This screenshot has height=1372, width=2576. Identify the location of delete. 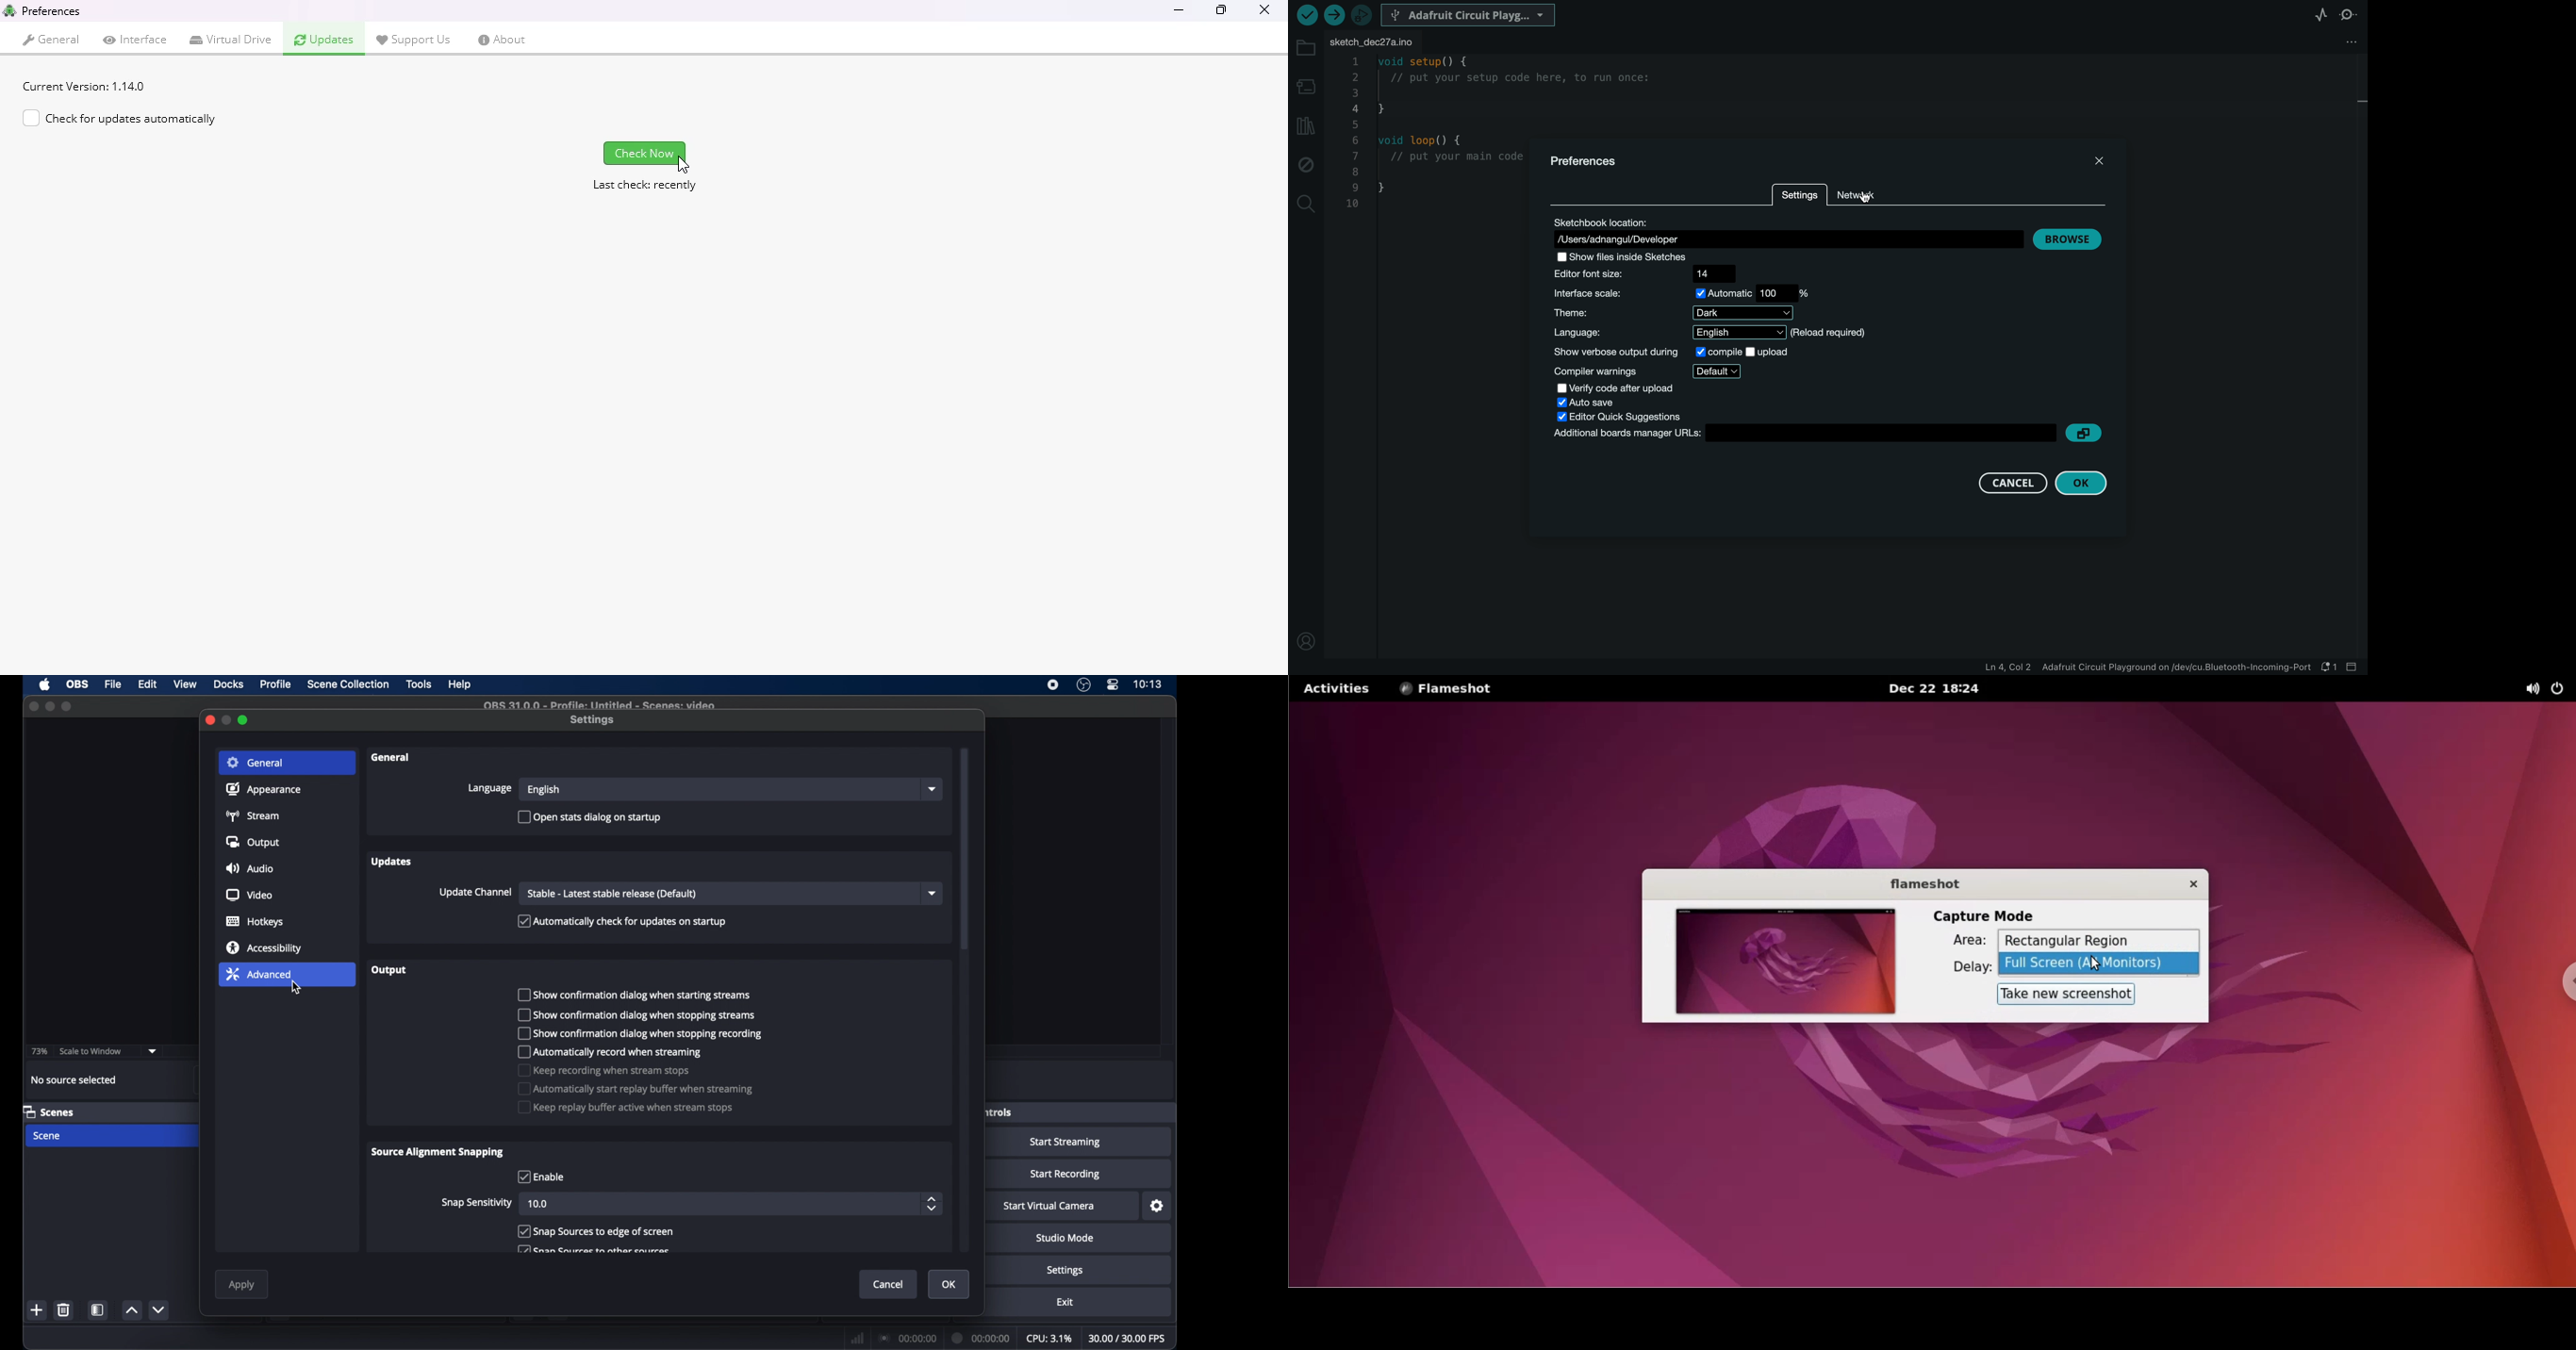
(63, 1309).